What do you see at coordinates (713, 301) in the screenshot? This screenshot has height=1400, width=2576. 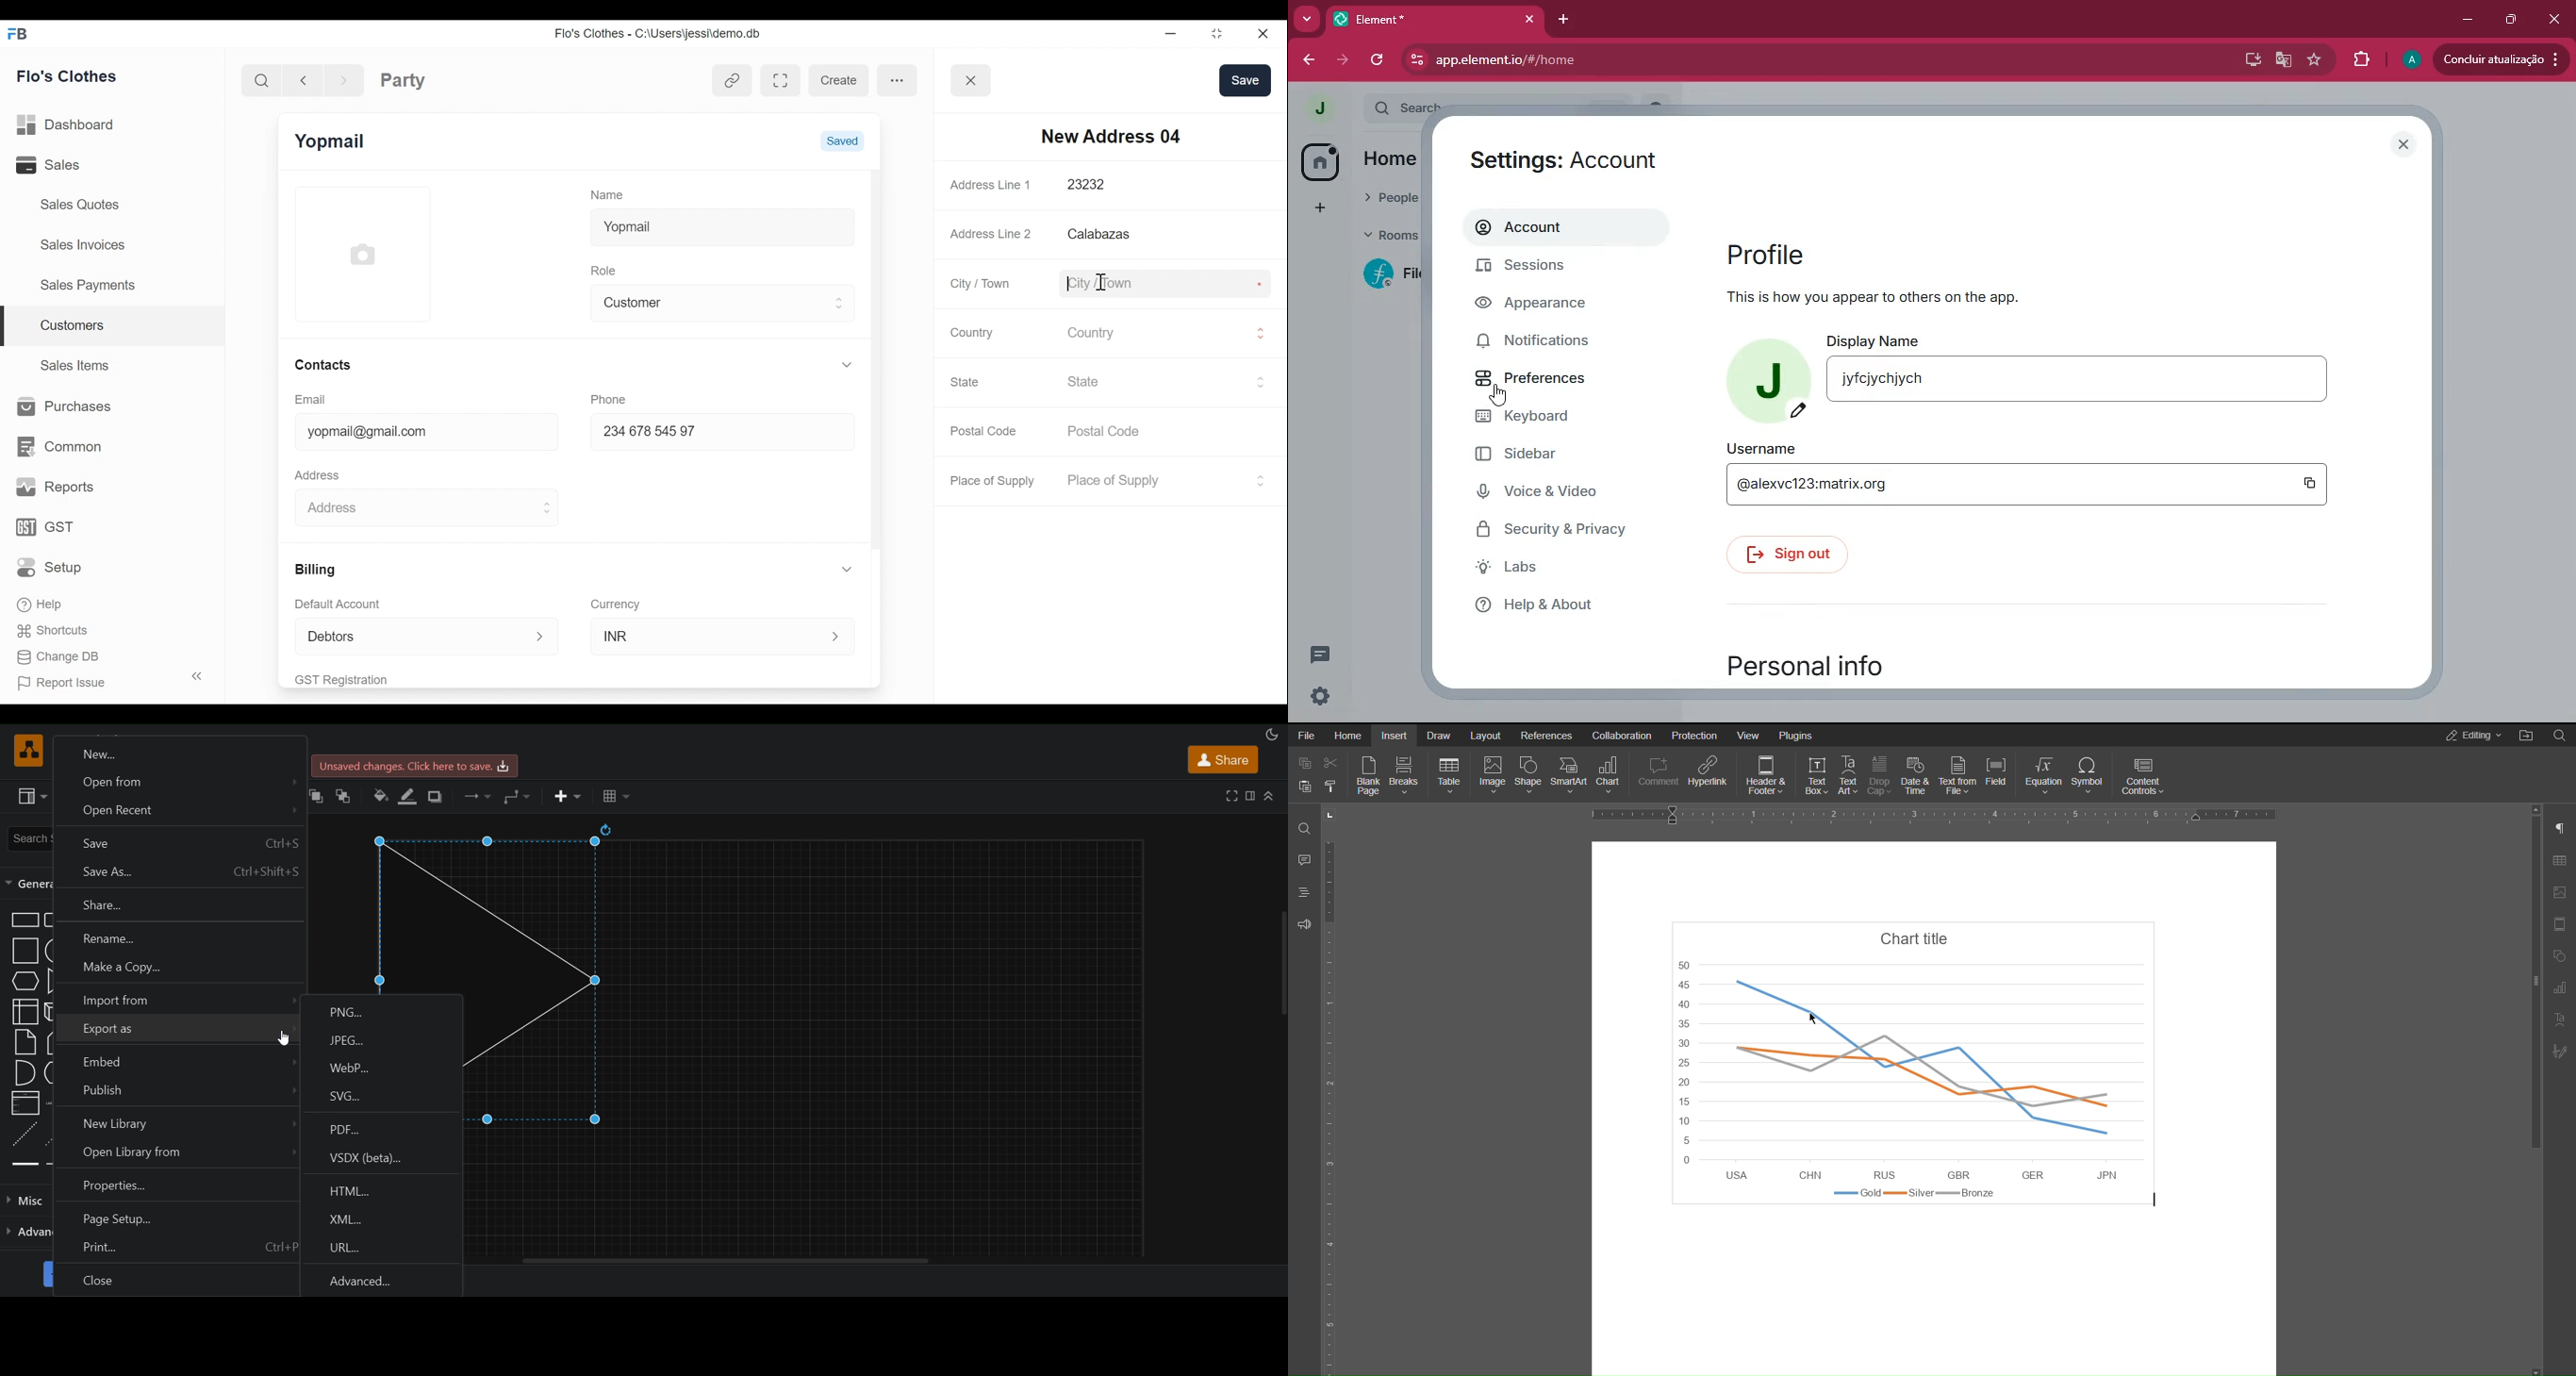 I see `Customer` at bounding box center [713, 301].